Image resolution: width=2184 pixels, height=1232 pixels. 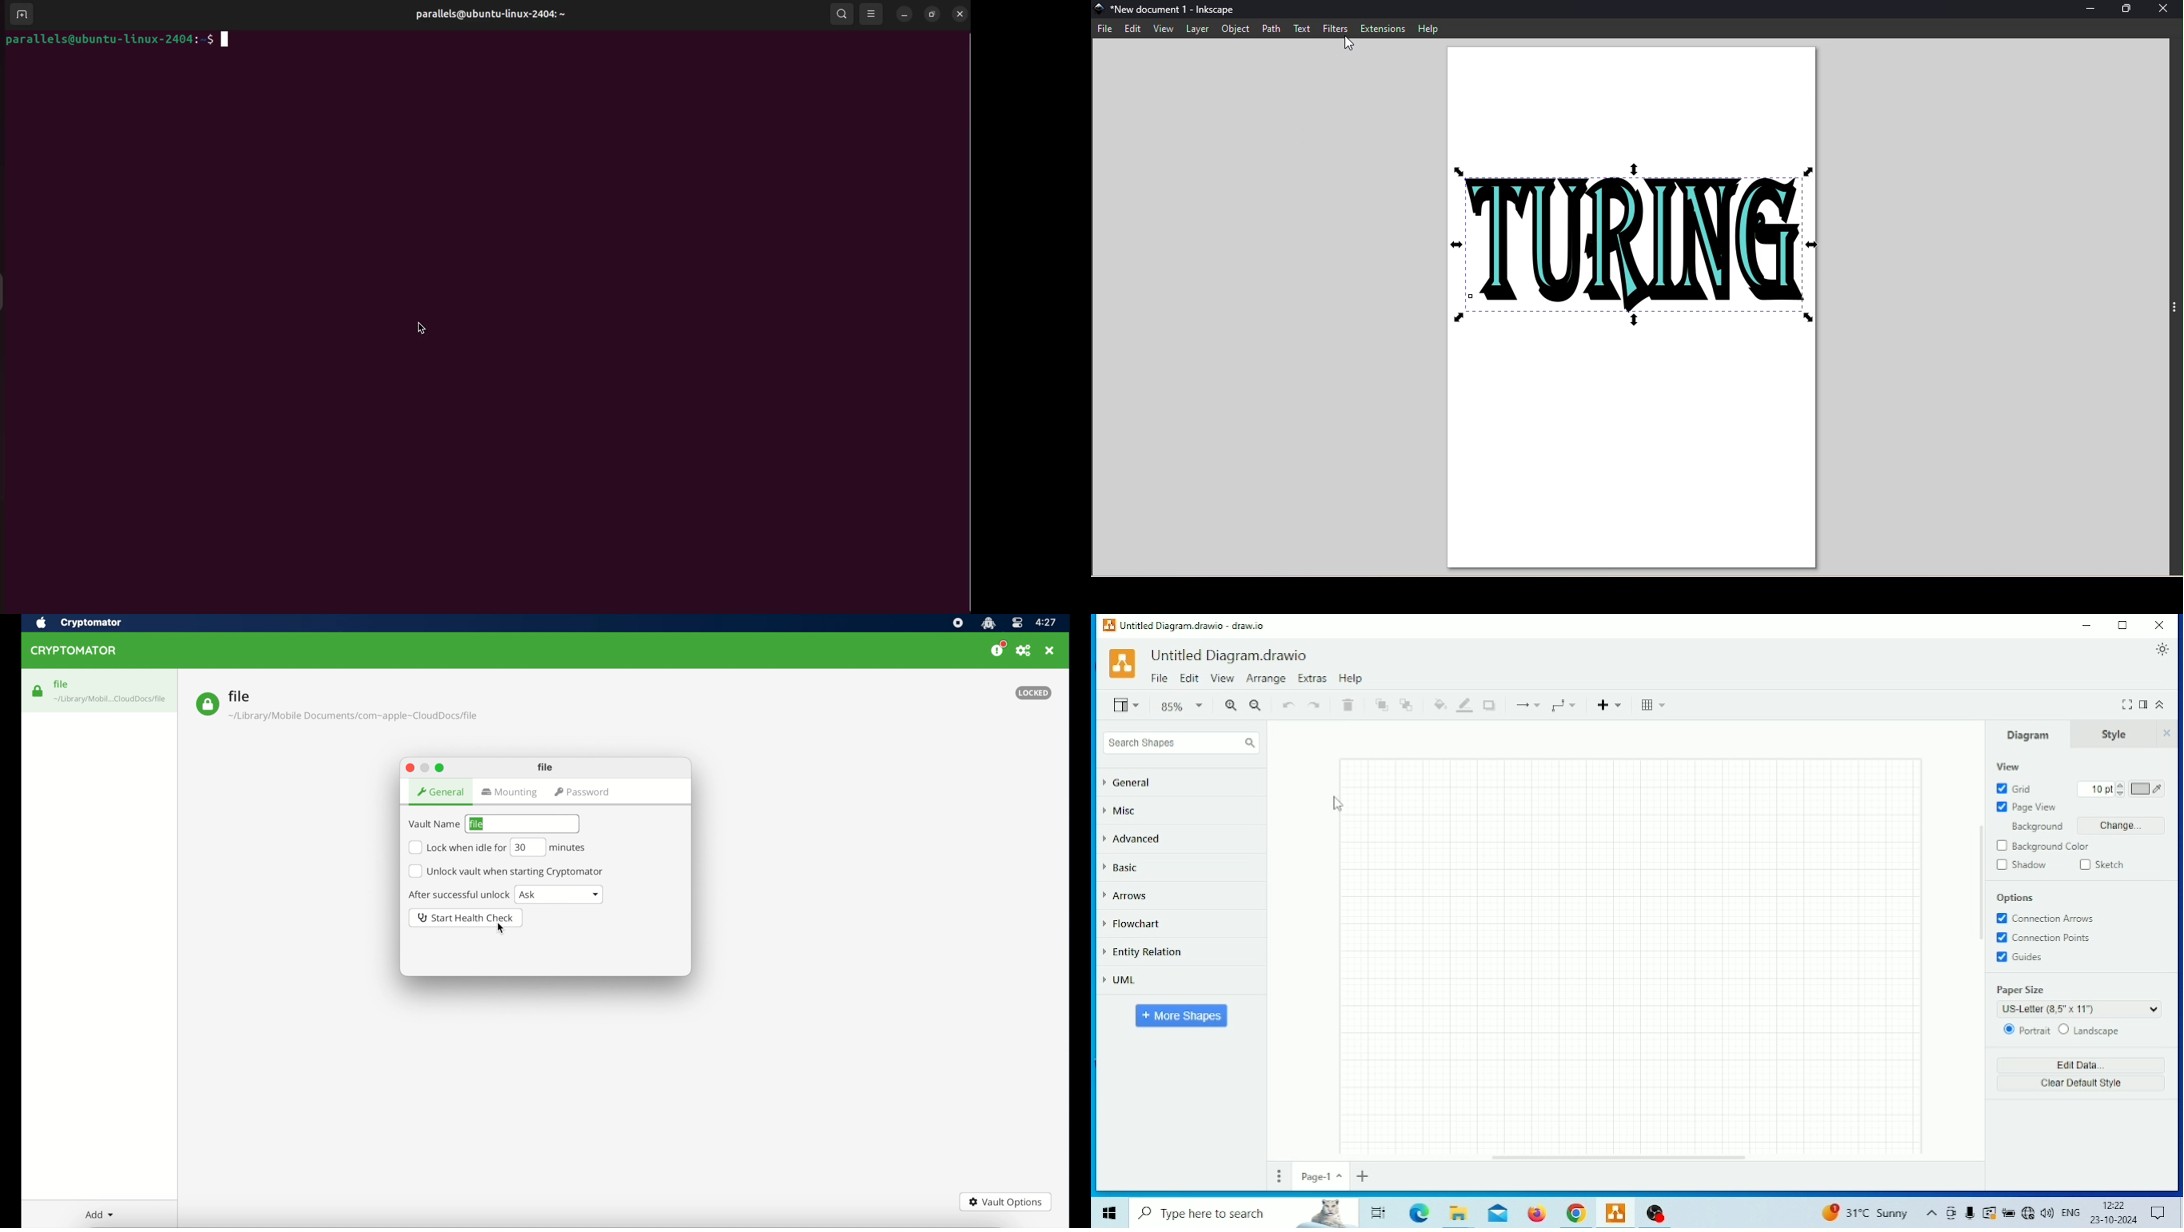 What do you see at coordinates (426, 767) in the screenshot?
I see `minimize` at bounding box center [426, 767].